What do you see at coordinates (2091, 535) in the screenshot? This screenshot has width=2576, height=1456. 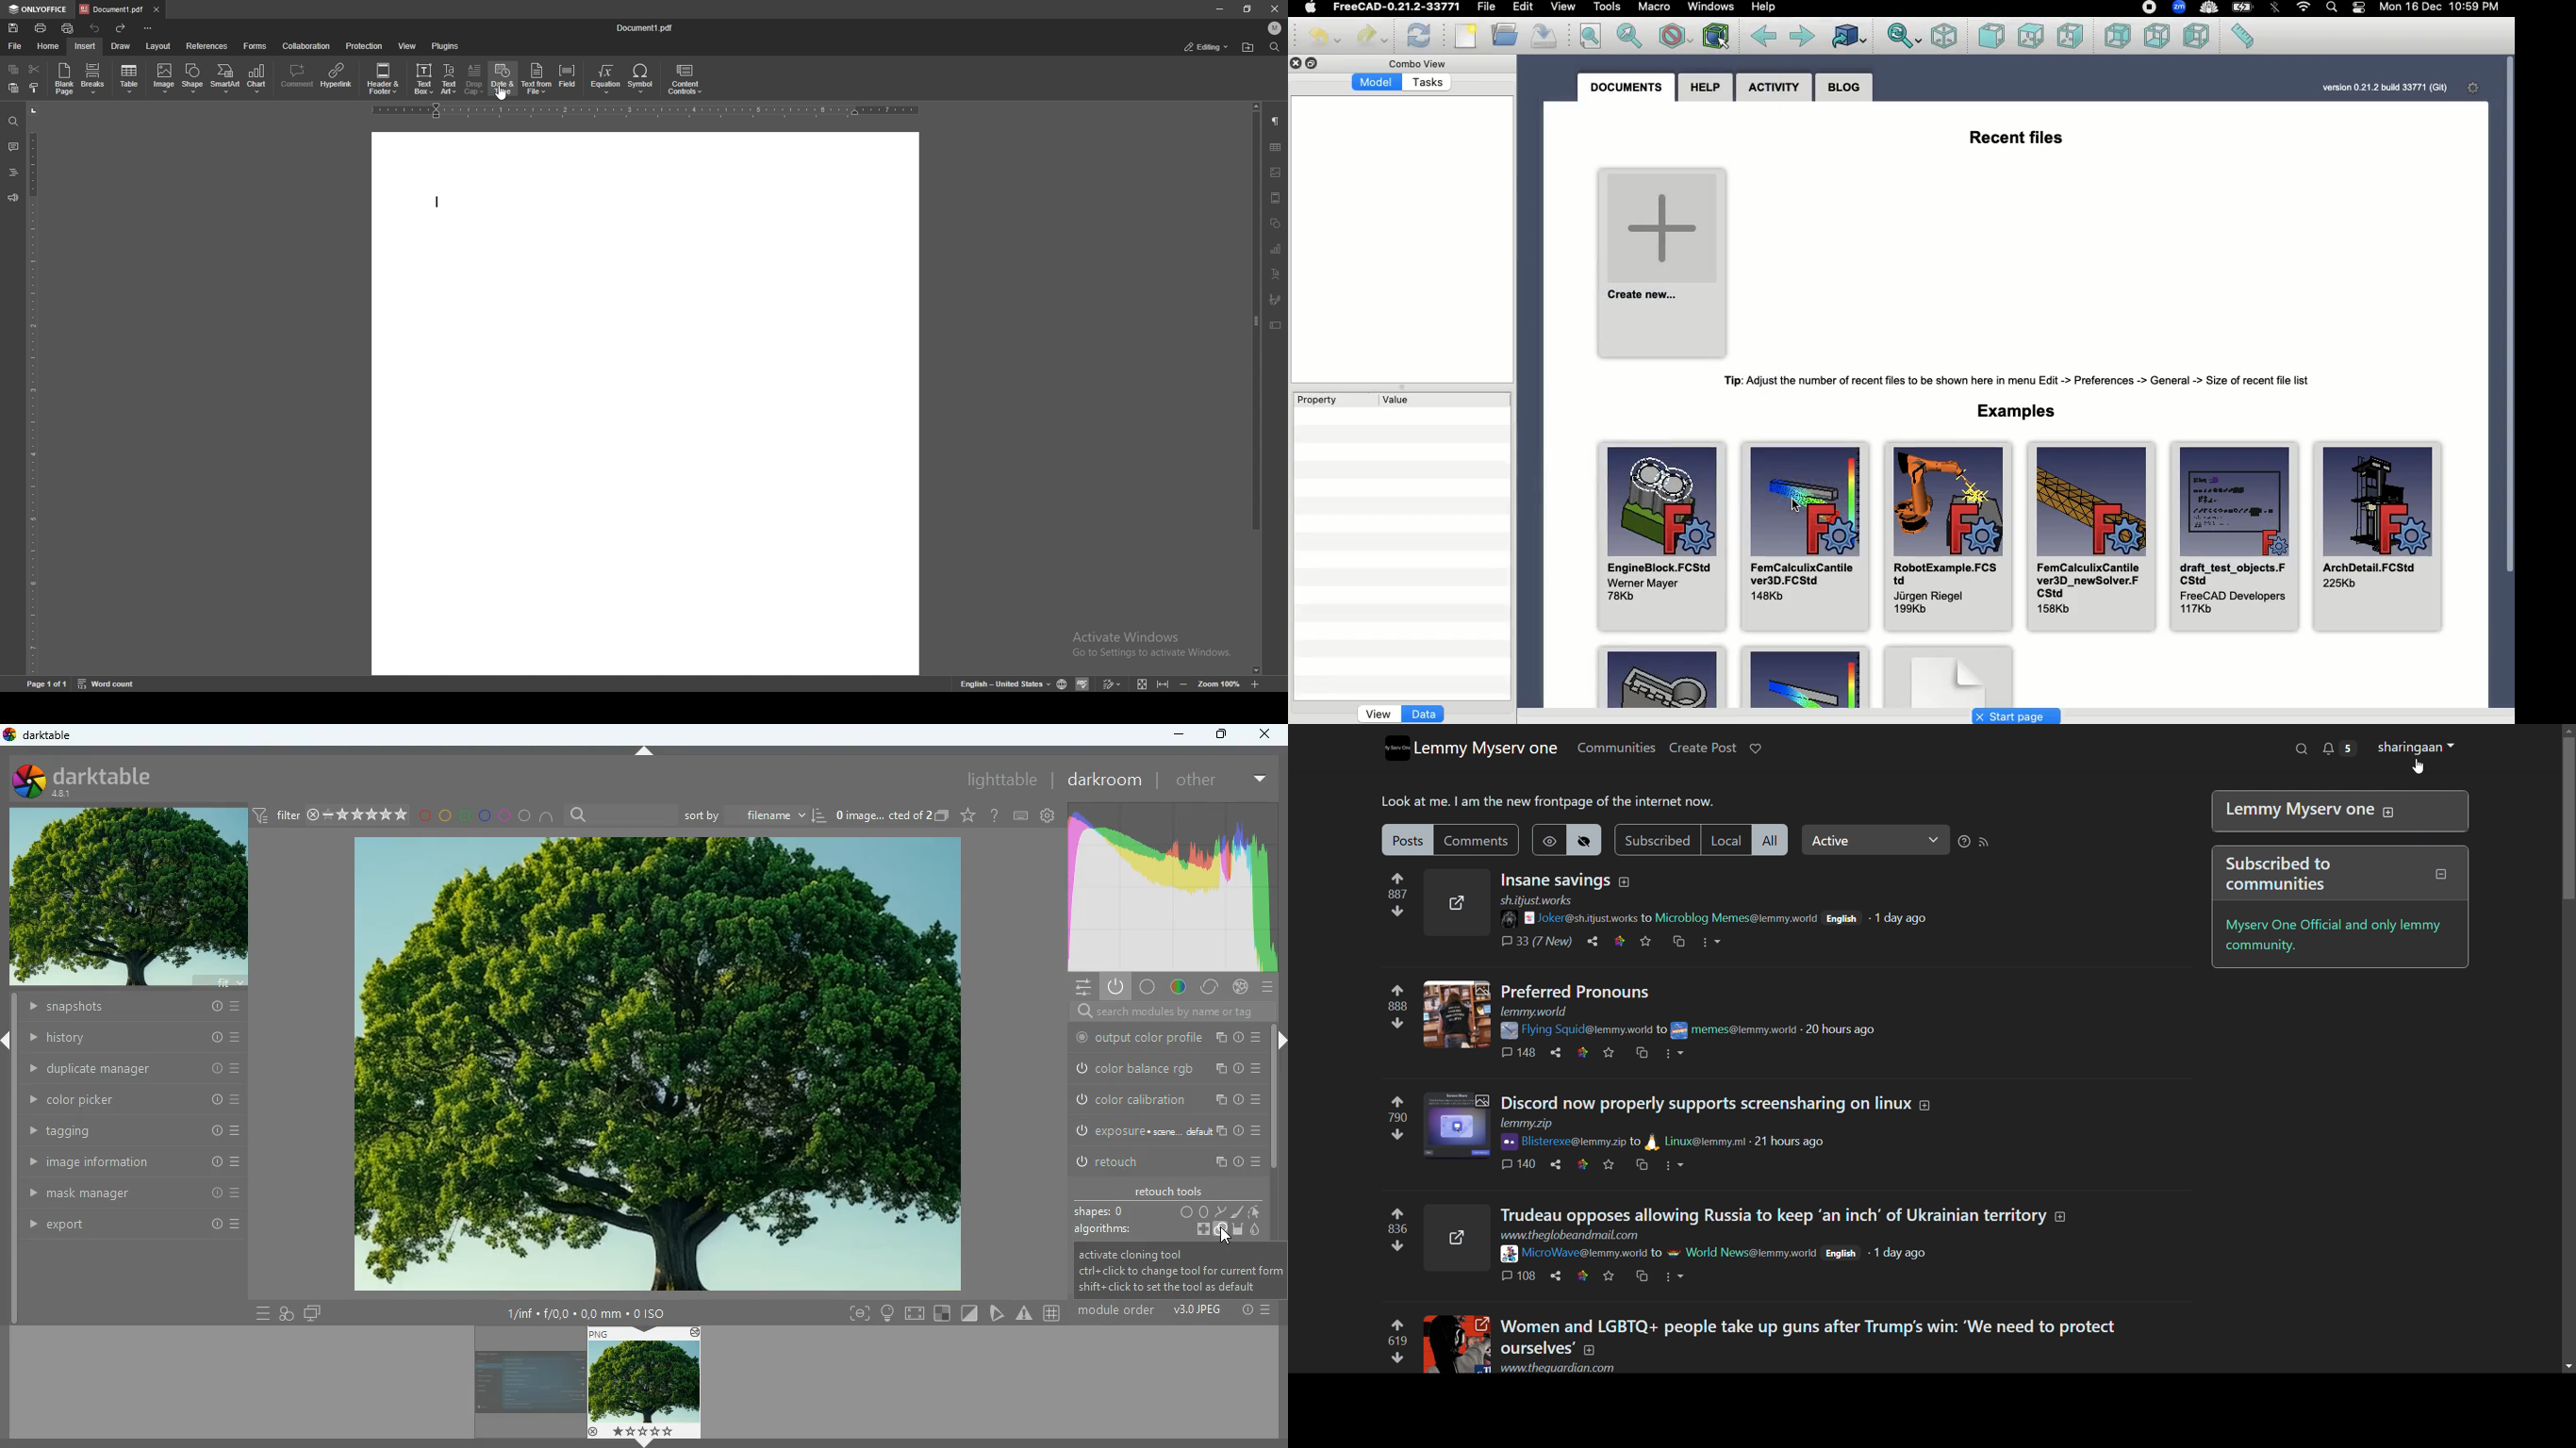 I see `FemCalculixCantile ver3D_newSolver.FCStd 158Kb` at bounding box center [2091, 535].